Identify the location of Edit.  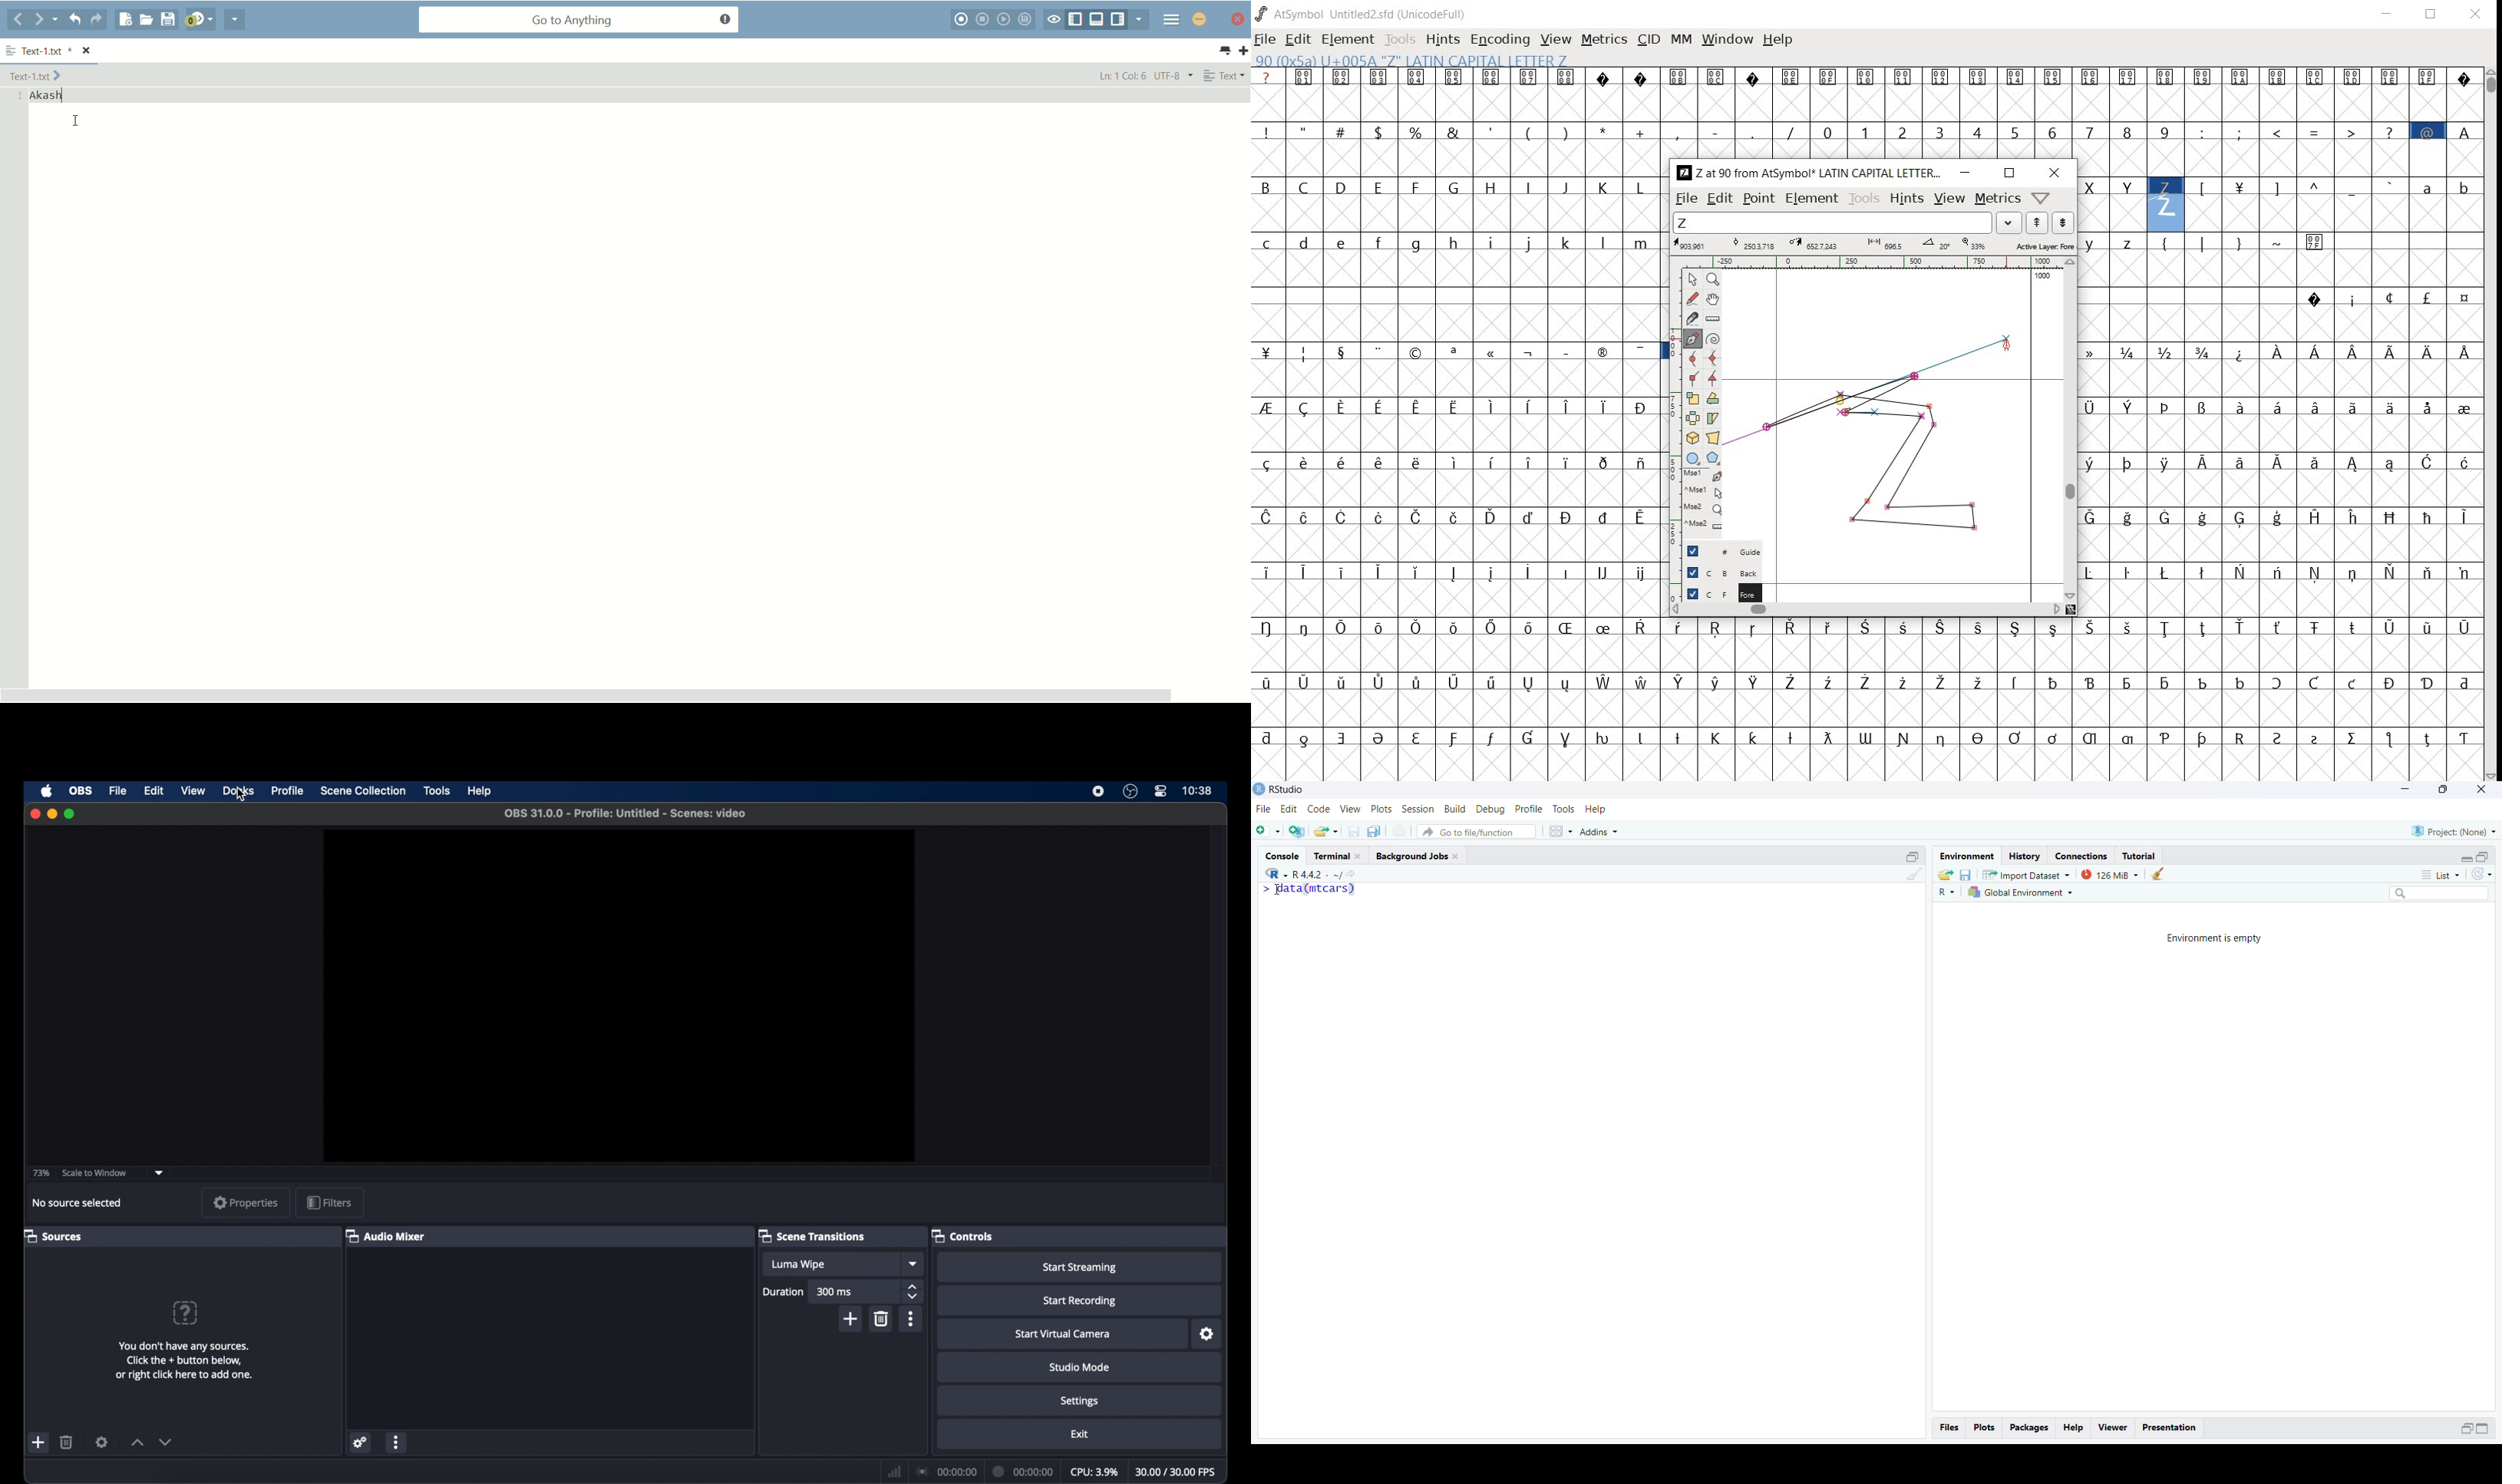
(1290, 809).